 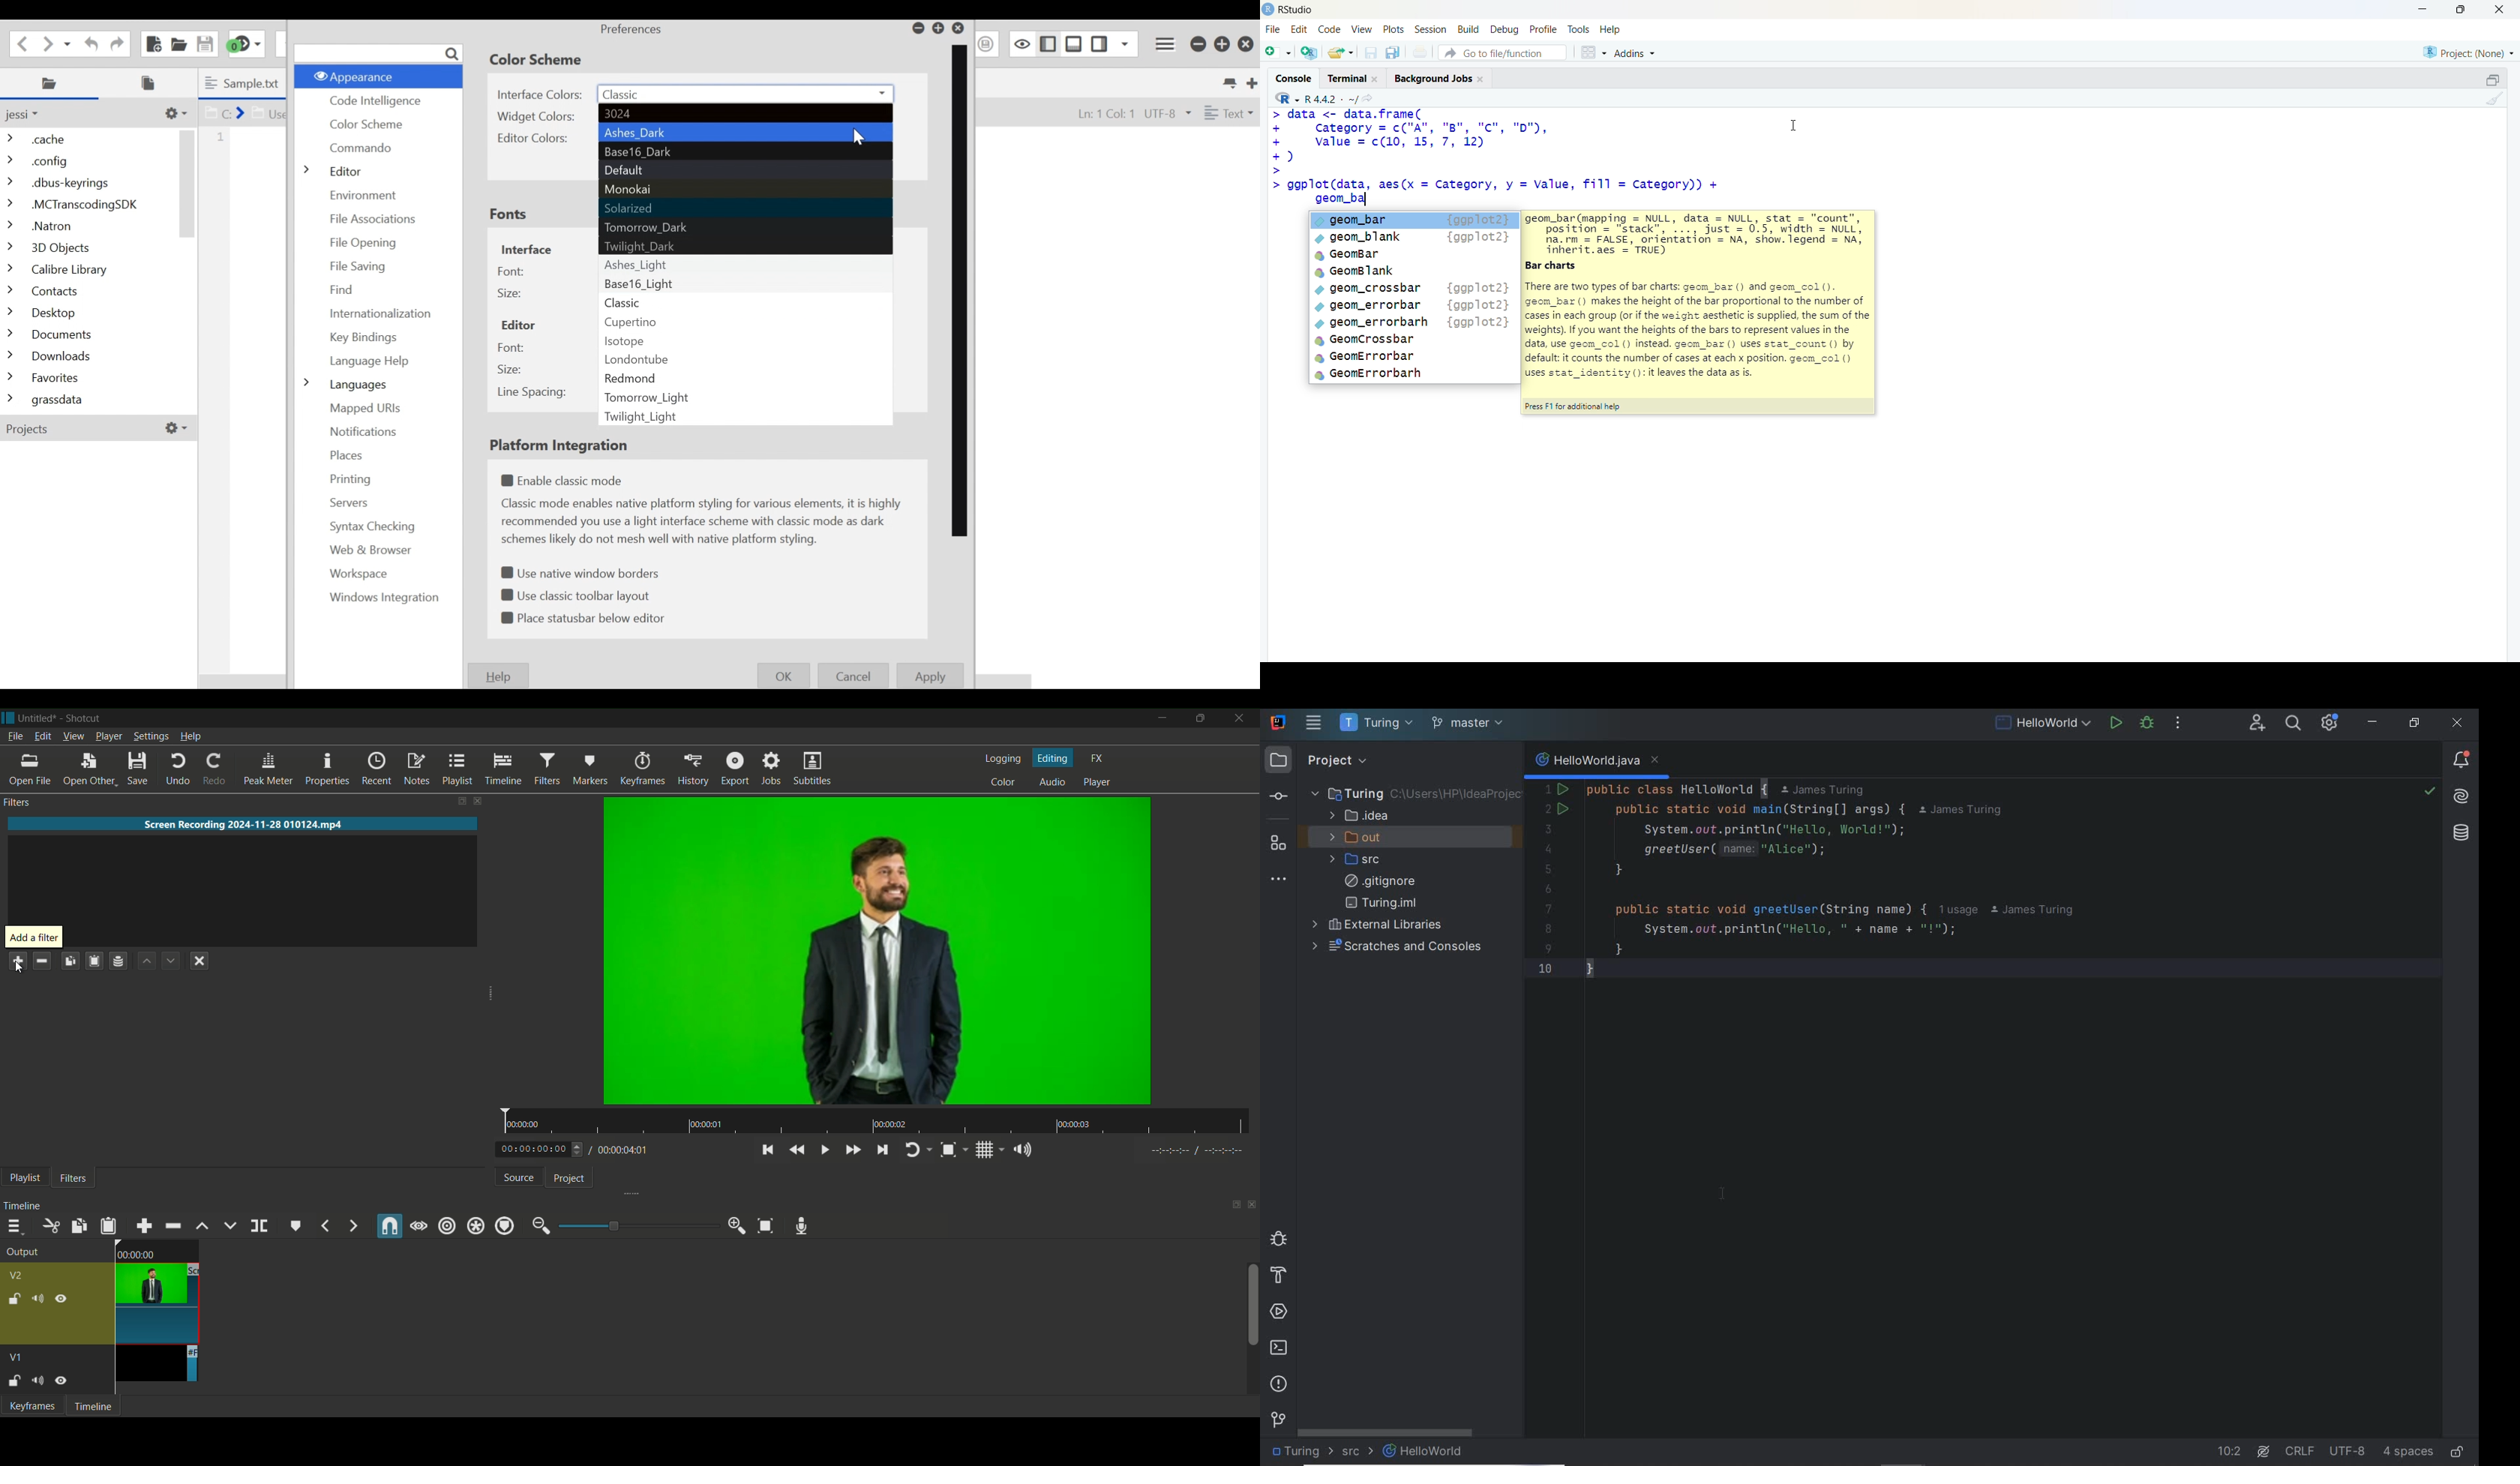 What do you see at coordinates (14, 737) in the screenshot?
I see `file menu` at bounding box center [14, 737].